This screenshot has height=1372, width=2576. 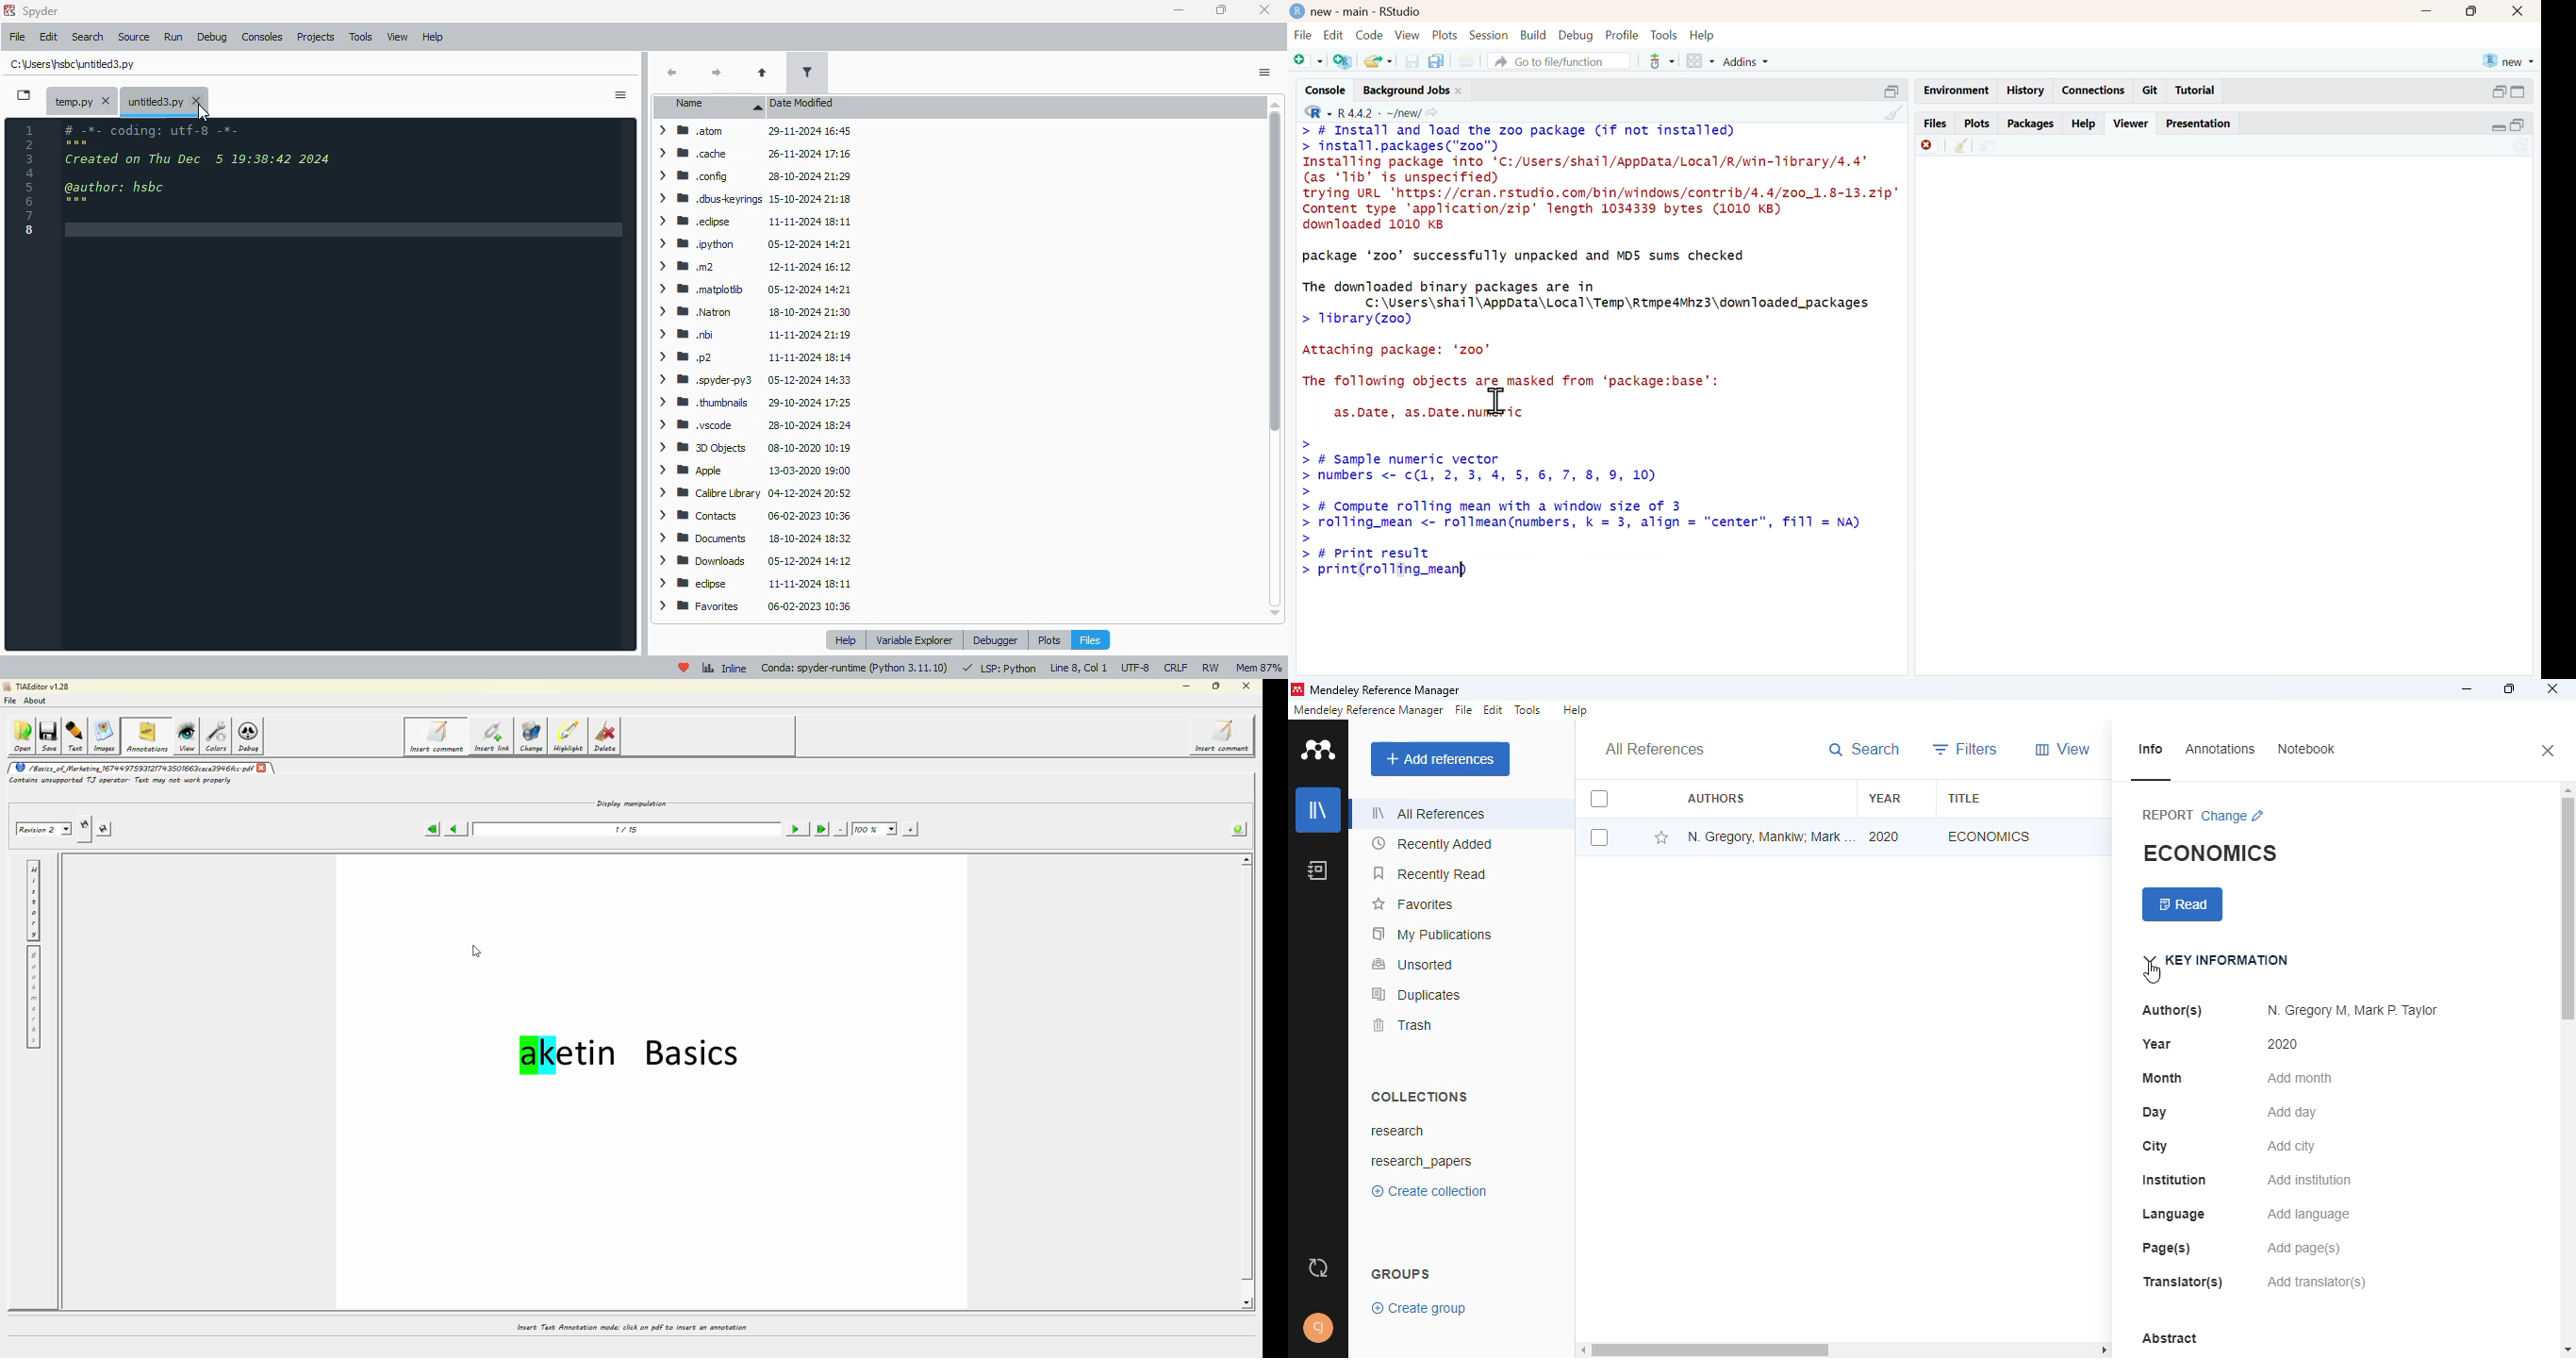 What do you see at coordinates (750, 492) in the screenshot?
I see `> BB Calibre Library 04-12-2024 20:52` at bounding box center [750, 492].